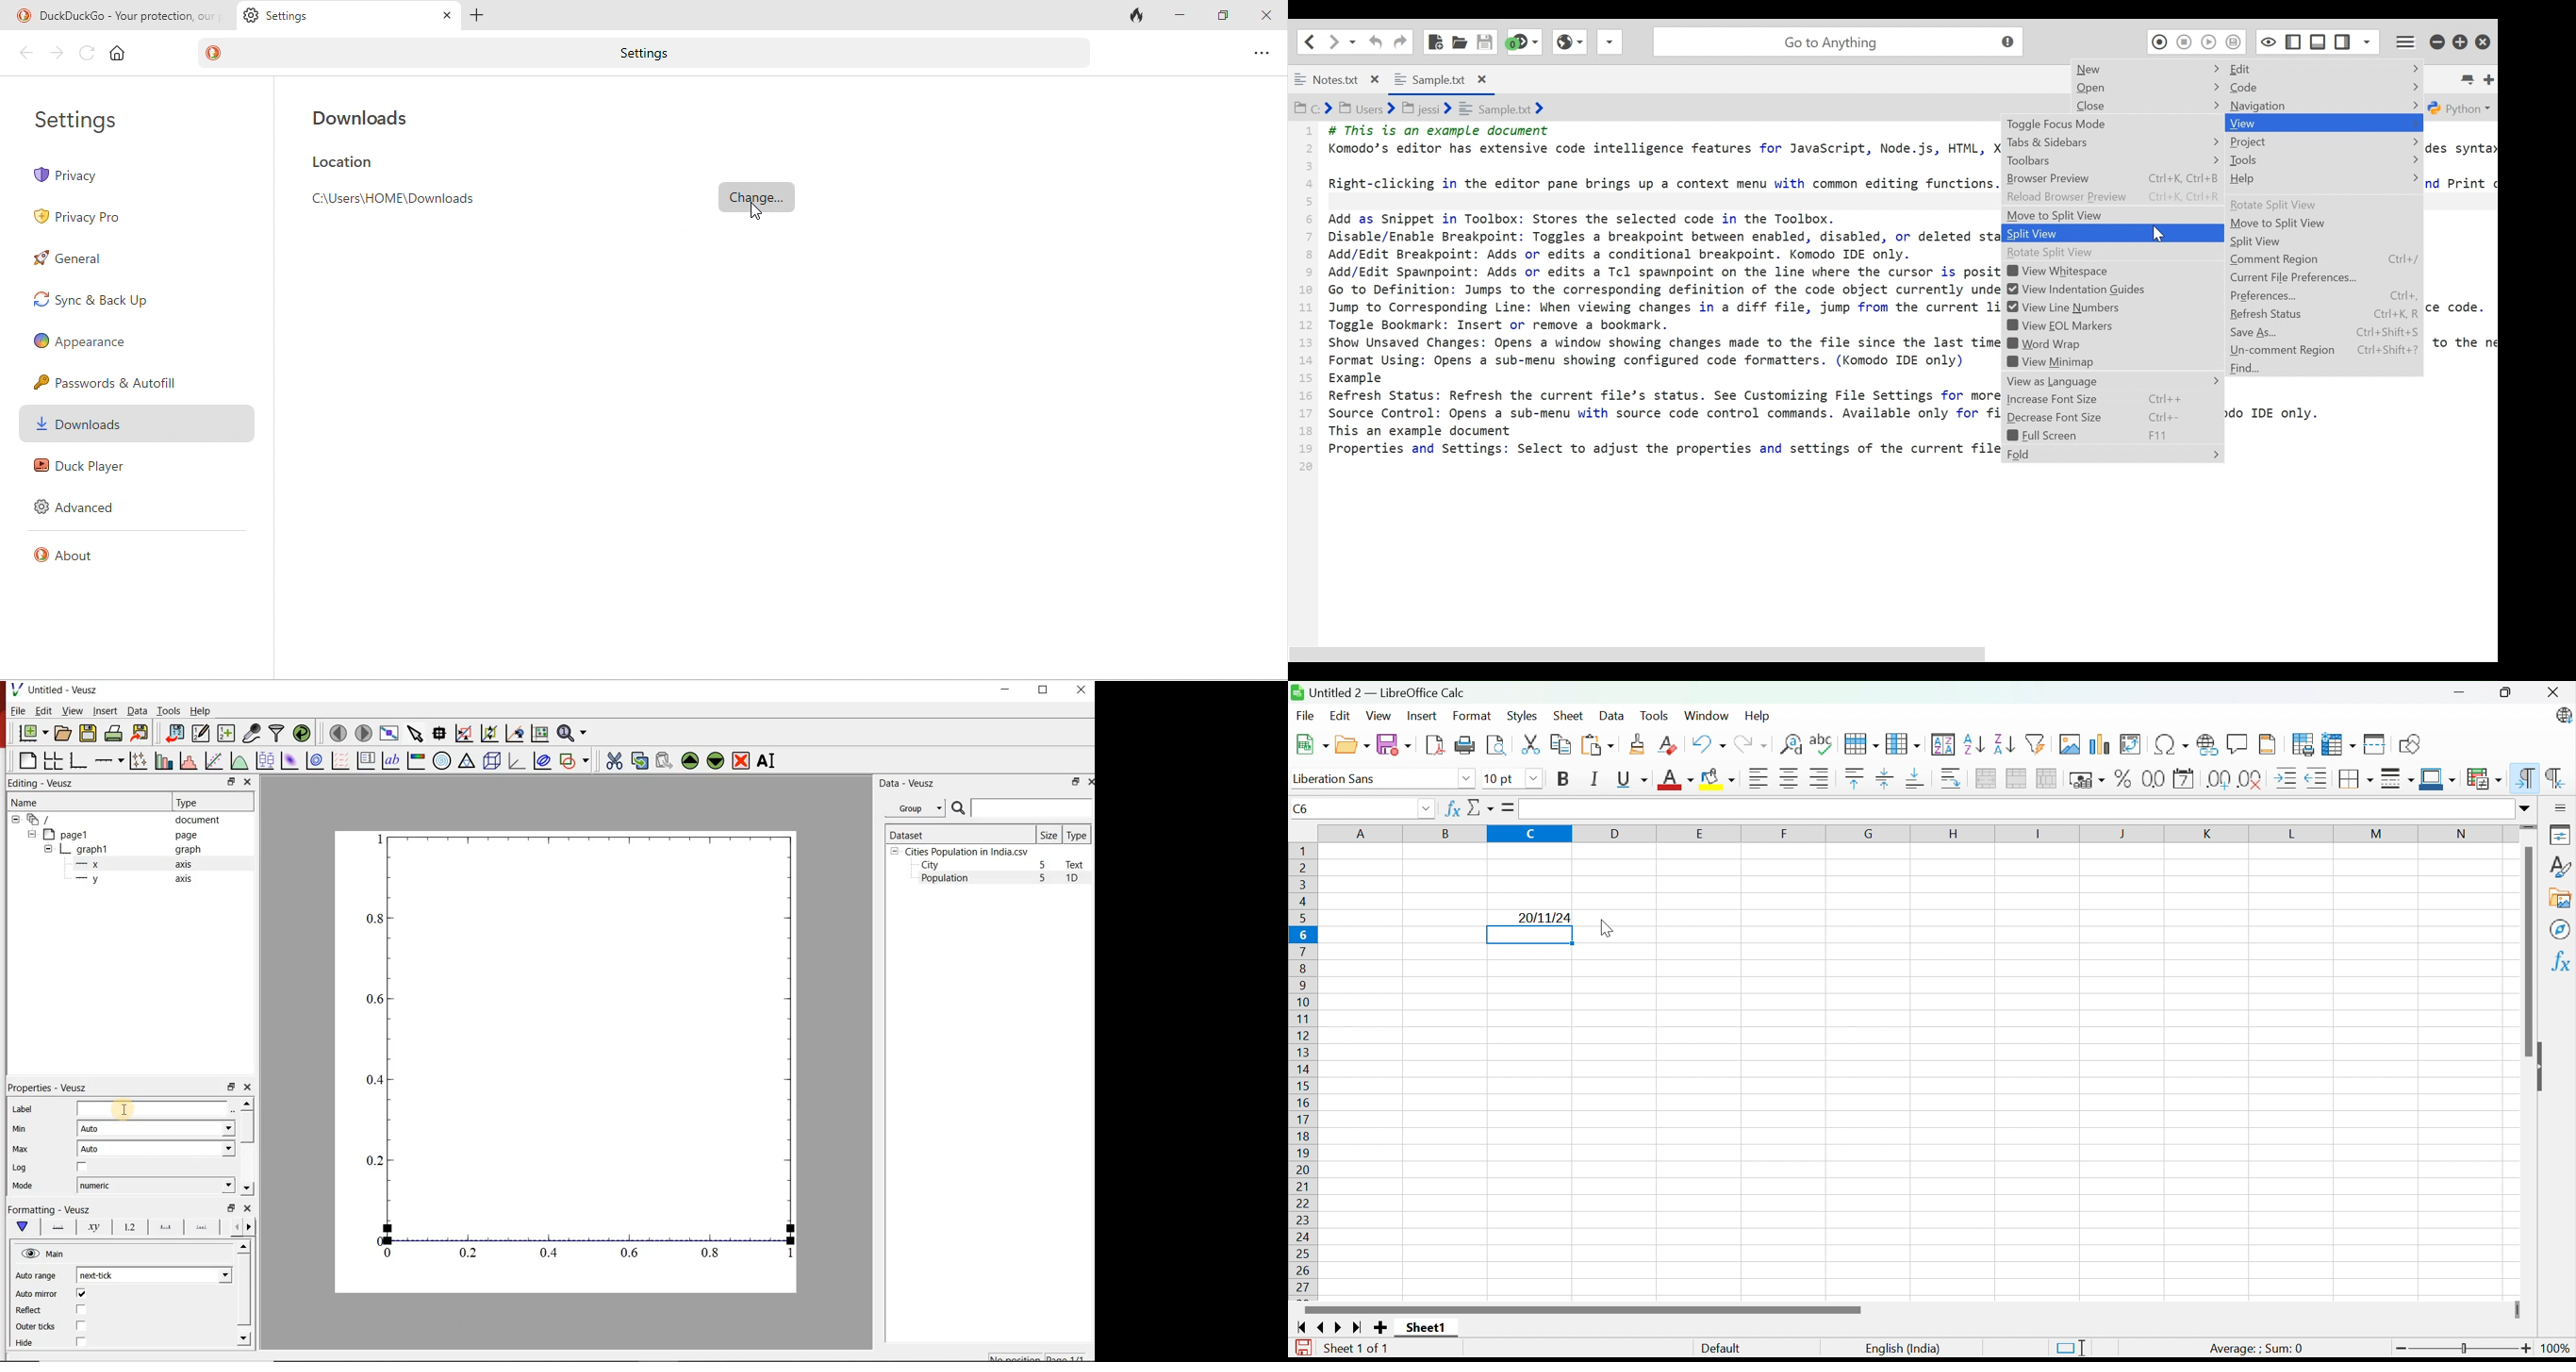 The width and height of the screenshot is (2576, 1372). What do you see at coordinates (2325, 350) in the screenshot?
I see `Un-comment Region Ctrl+Shift+?` at bounding box center [2325, 350].